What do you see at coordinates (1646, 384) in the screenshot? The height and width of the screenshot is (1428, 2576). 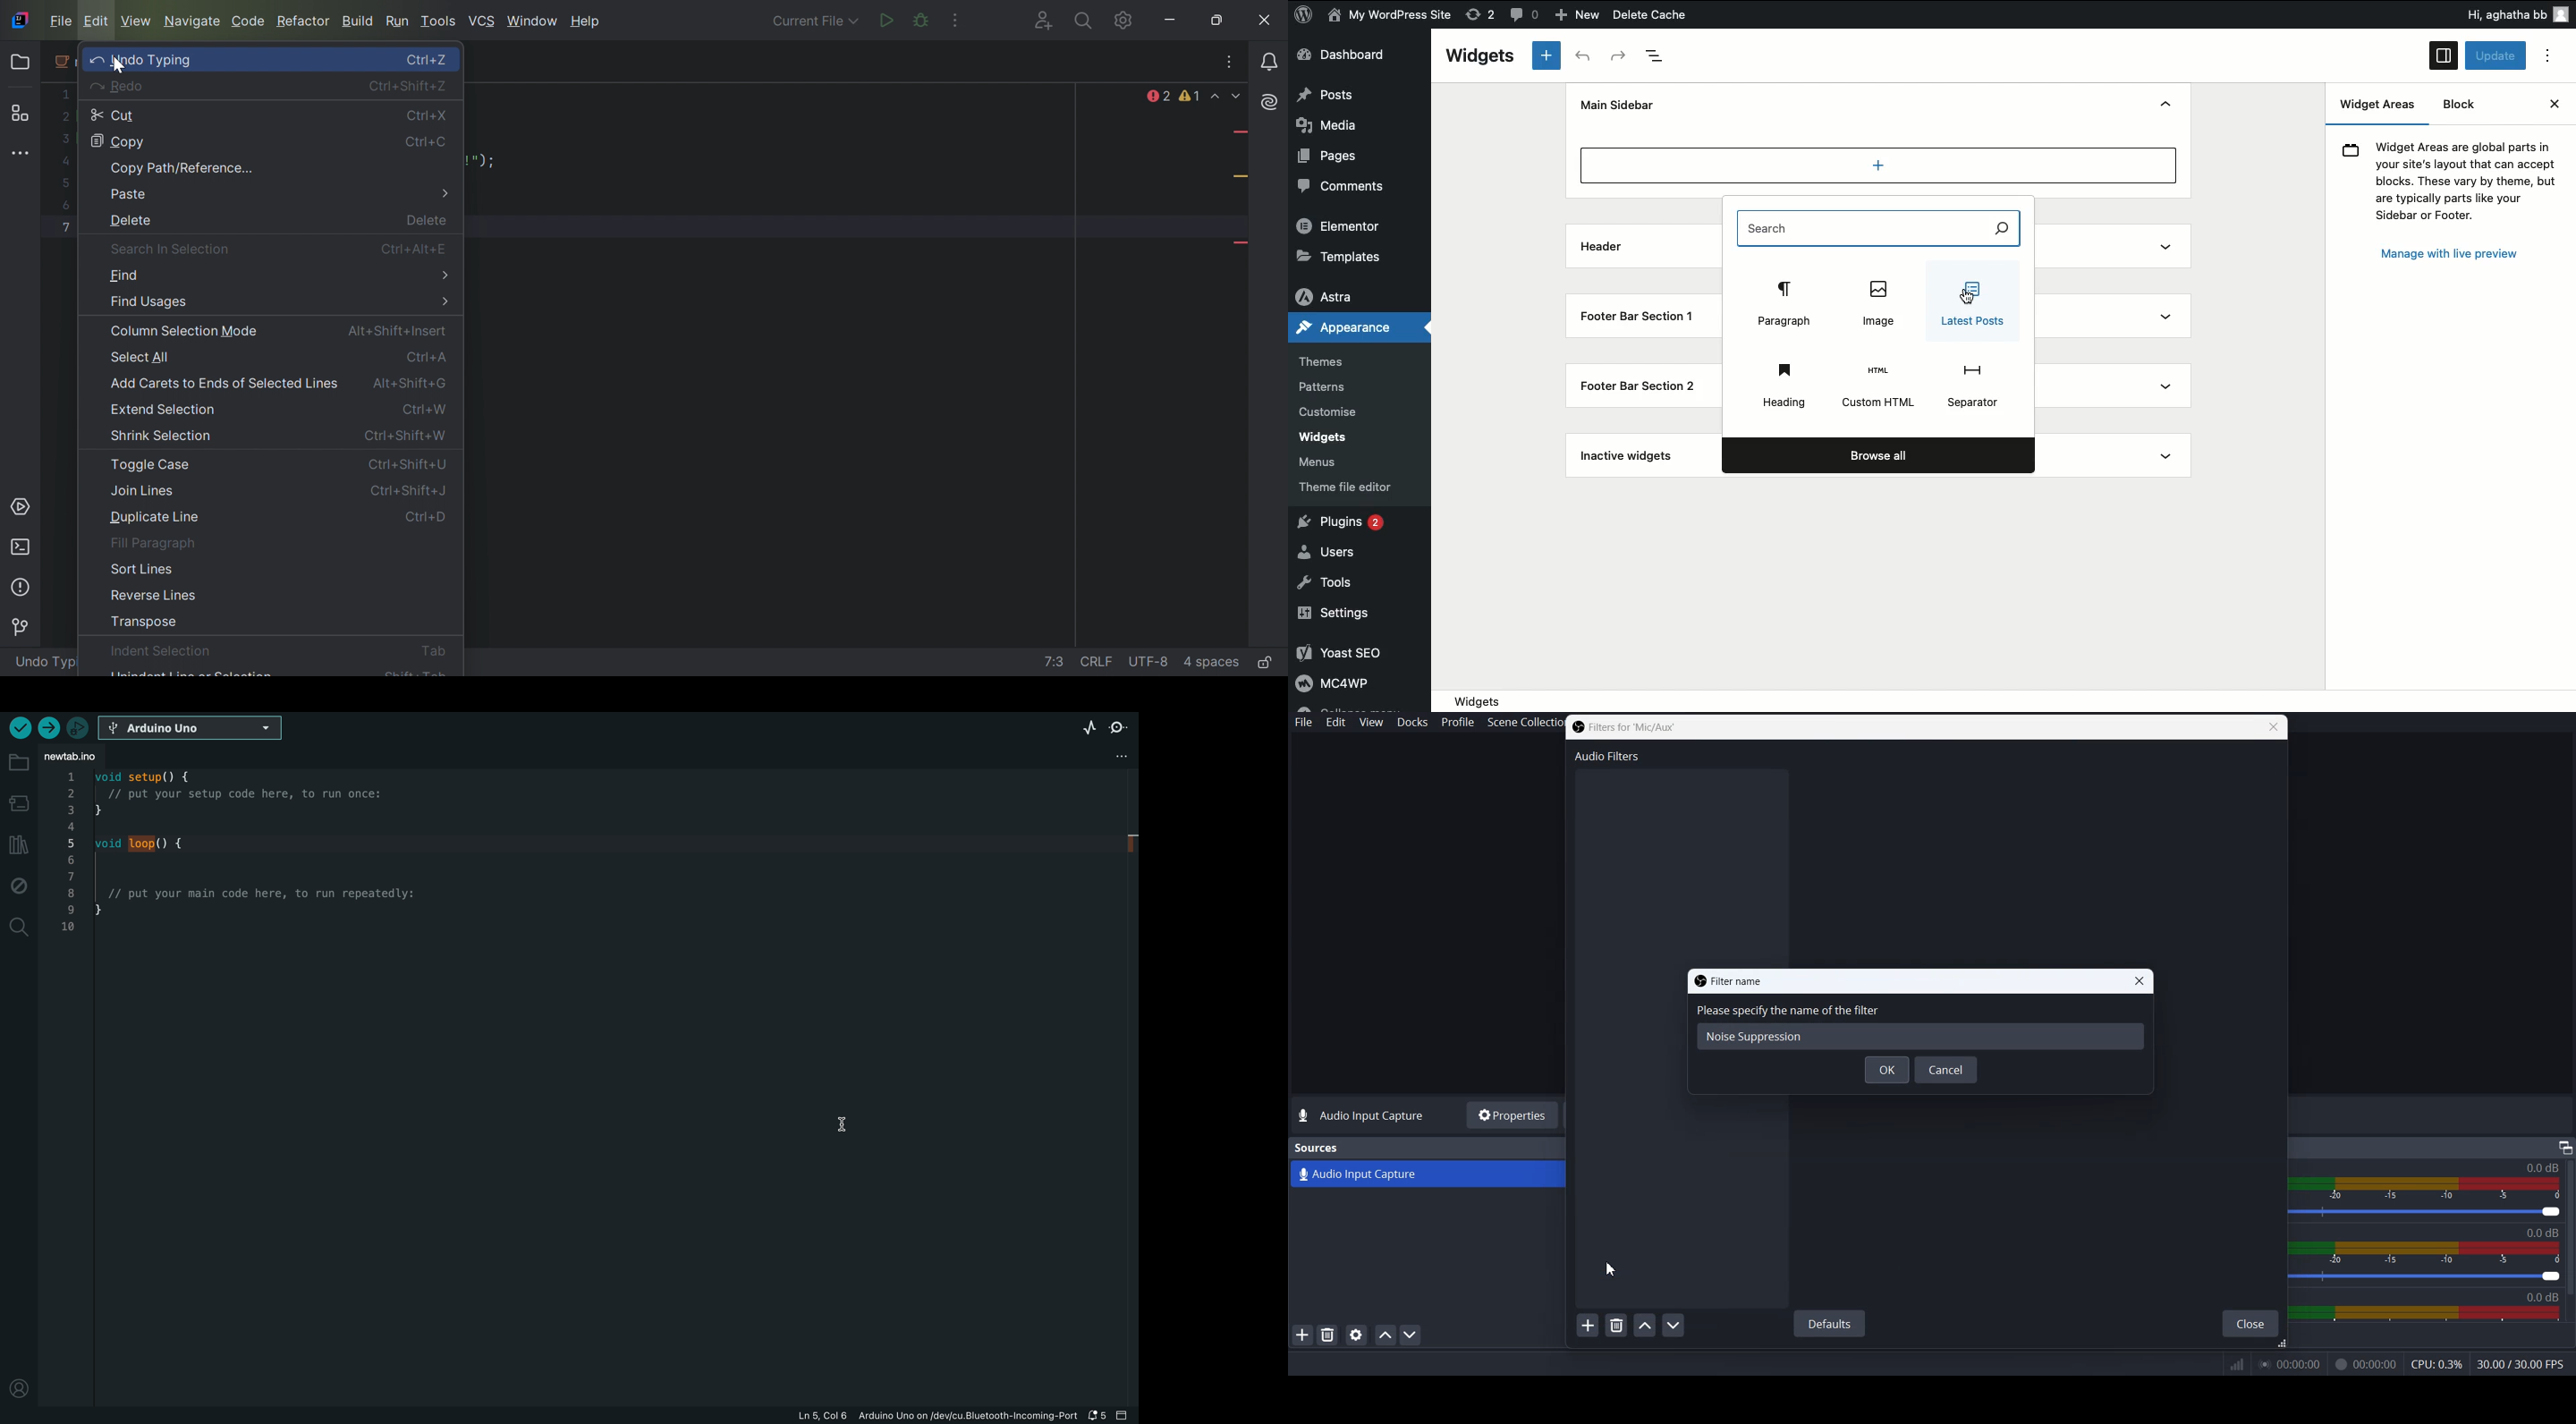 I see `Footer bar section 2` at bounding box center [1646, 384].